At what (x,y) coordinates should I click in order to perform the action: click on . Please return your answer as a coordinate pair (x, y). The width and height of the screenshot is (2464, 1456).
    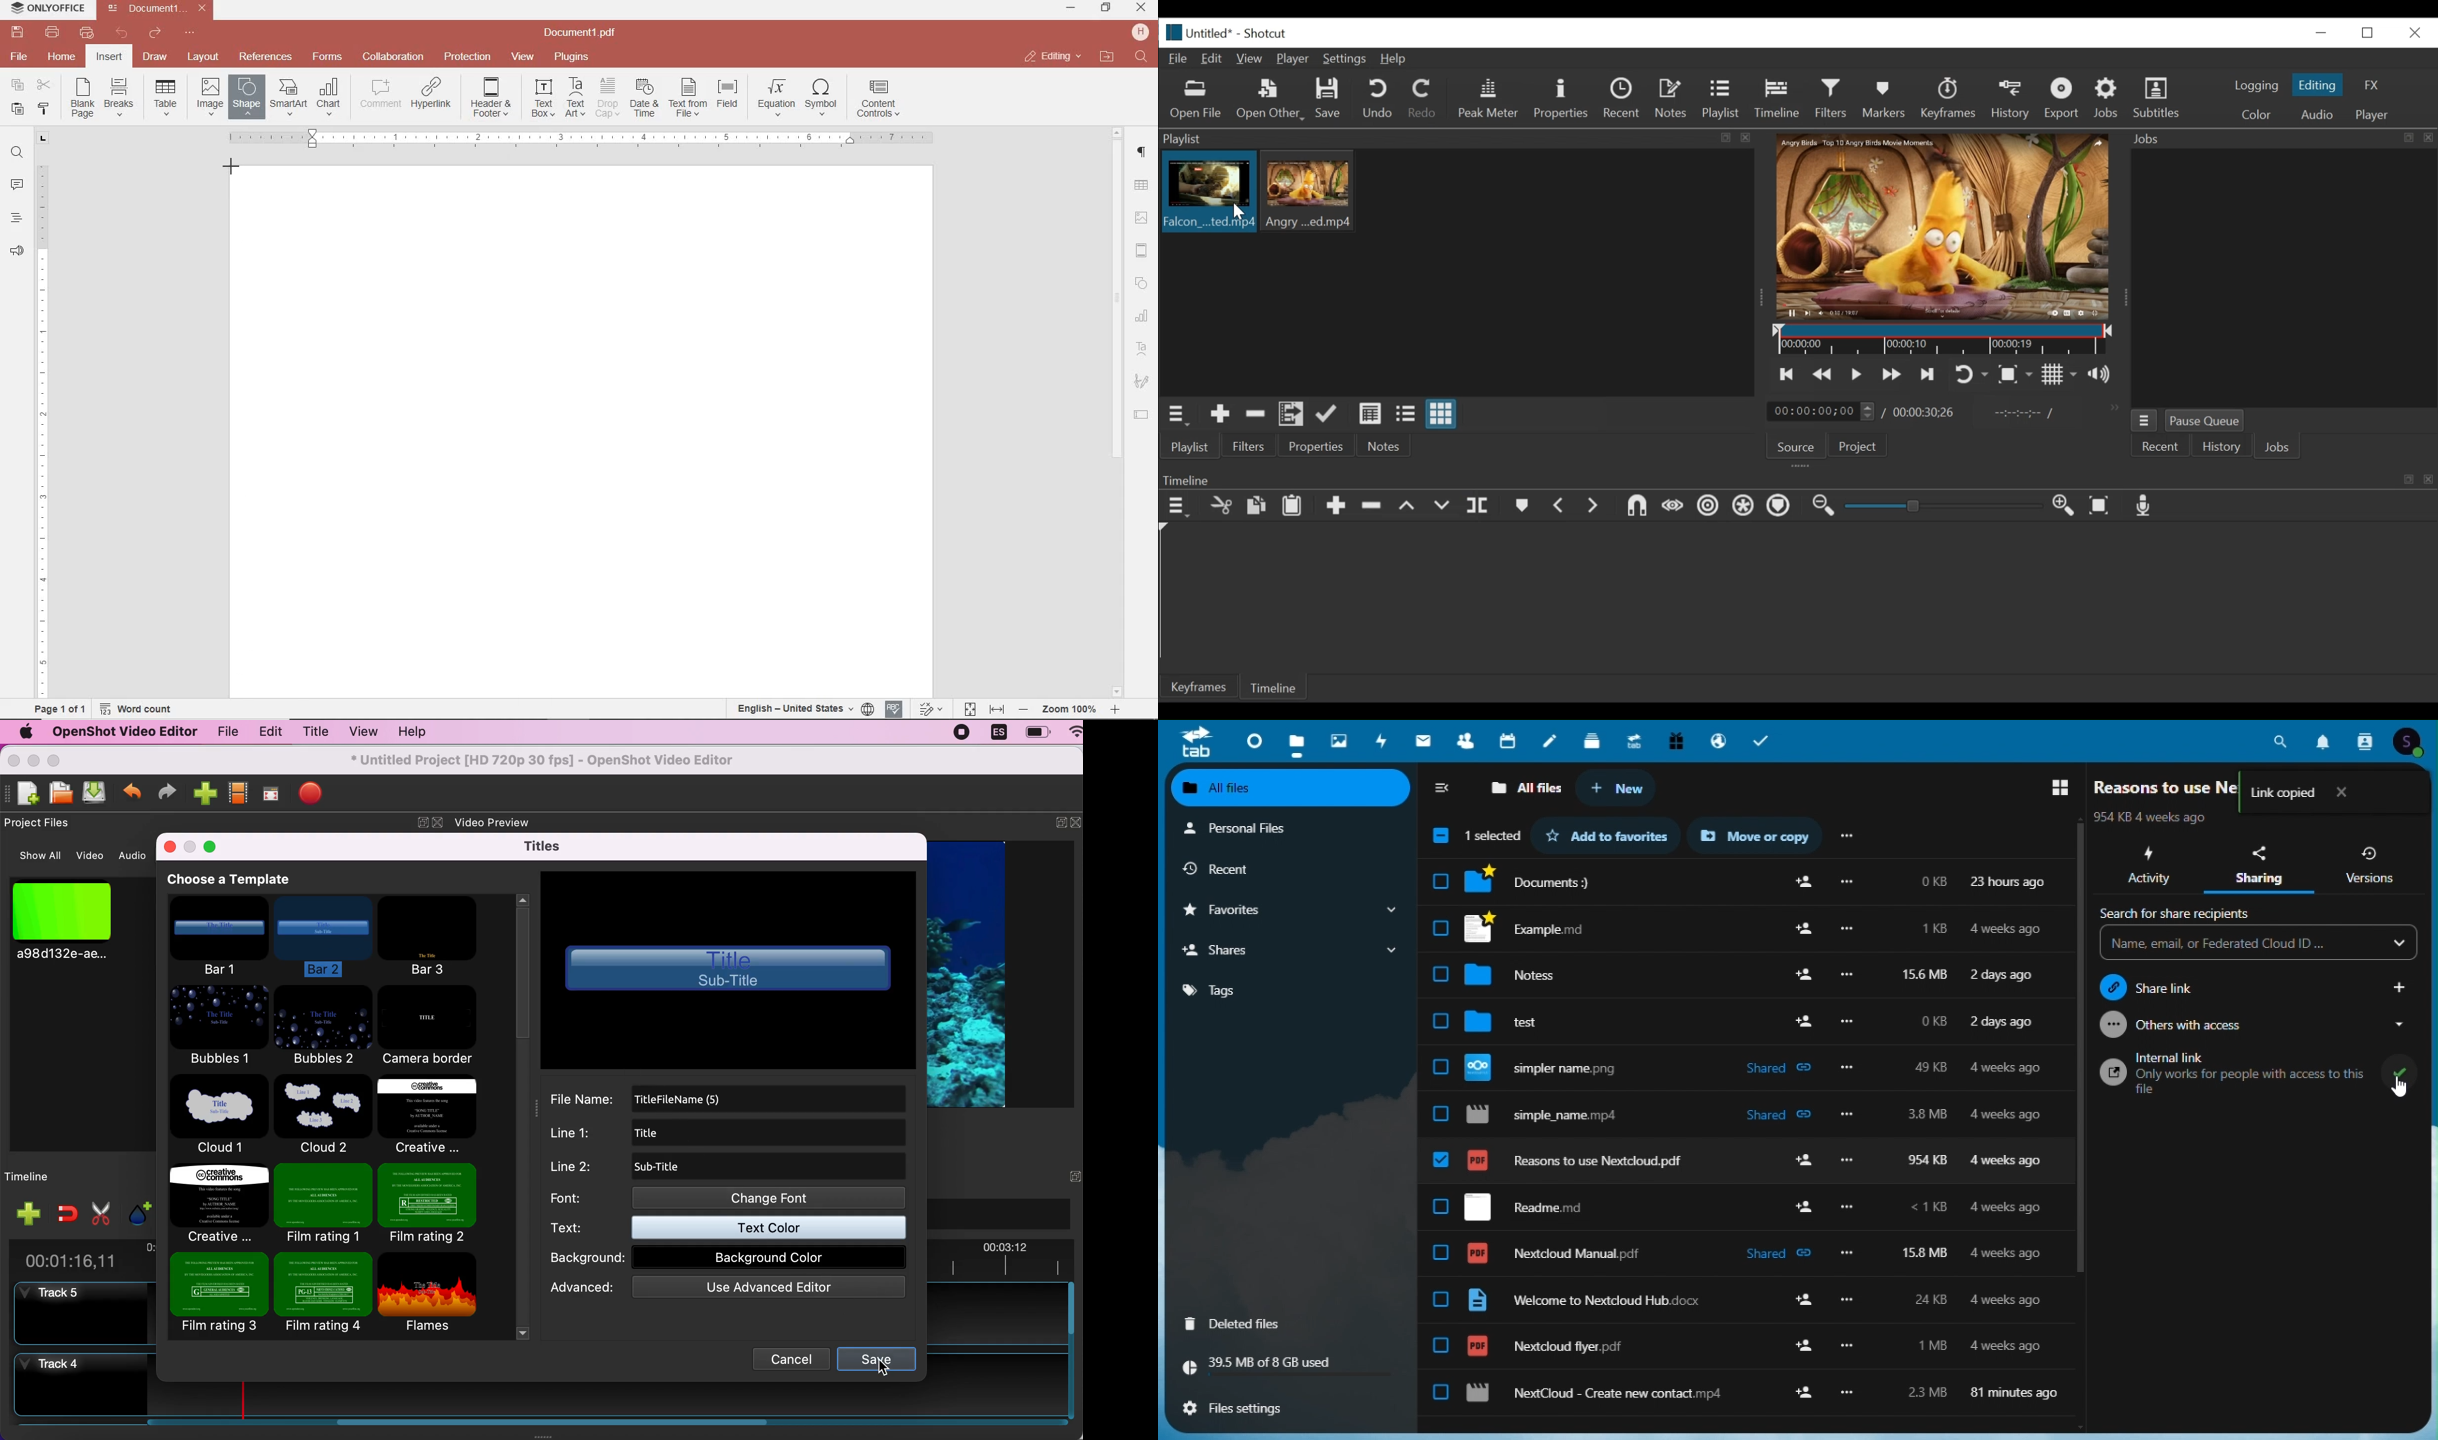
    Looking at the image, I should click on (1439, 928).